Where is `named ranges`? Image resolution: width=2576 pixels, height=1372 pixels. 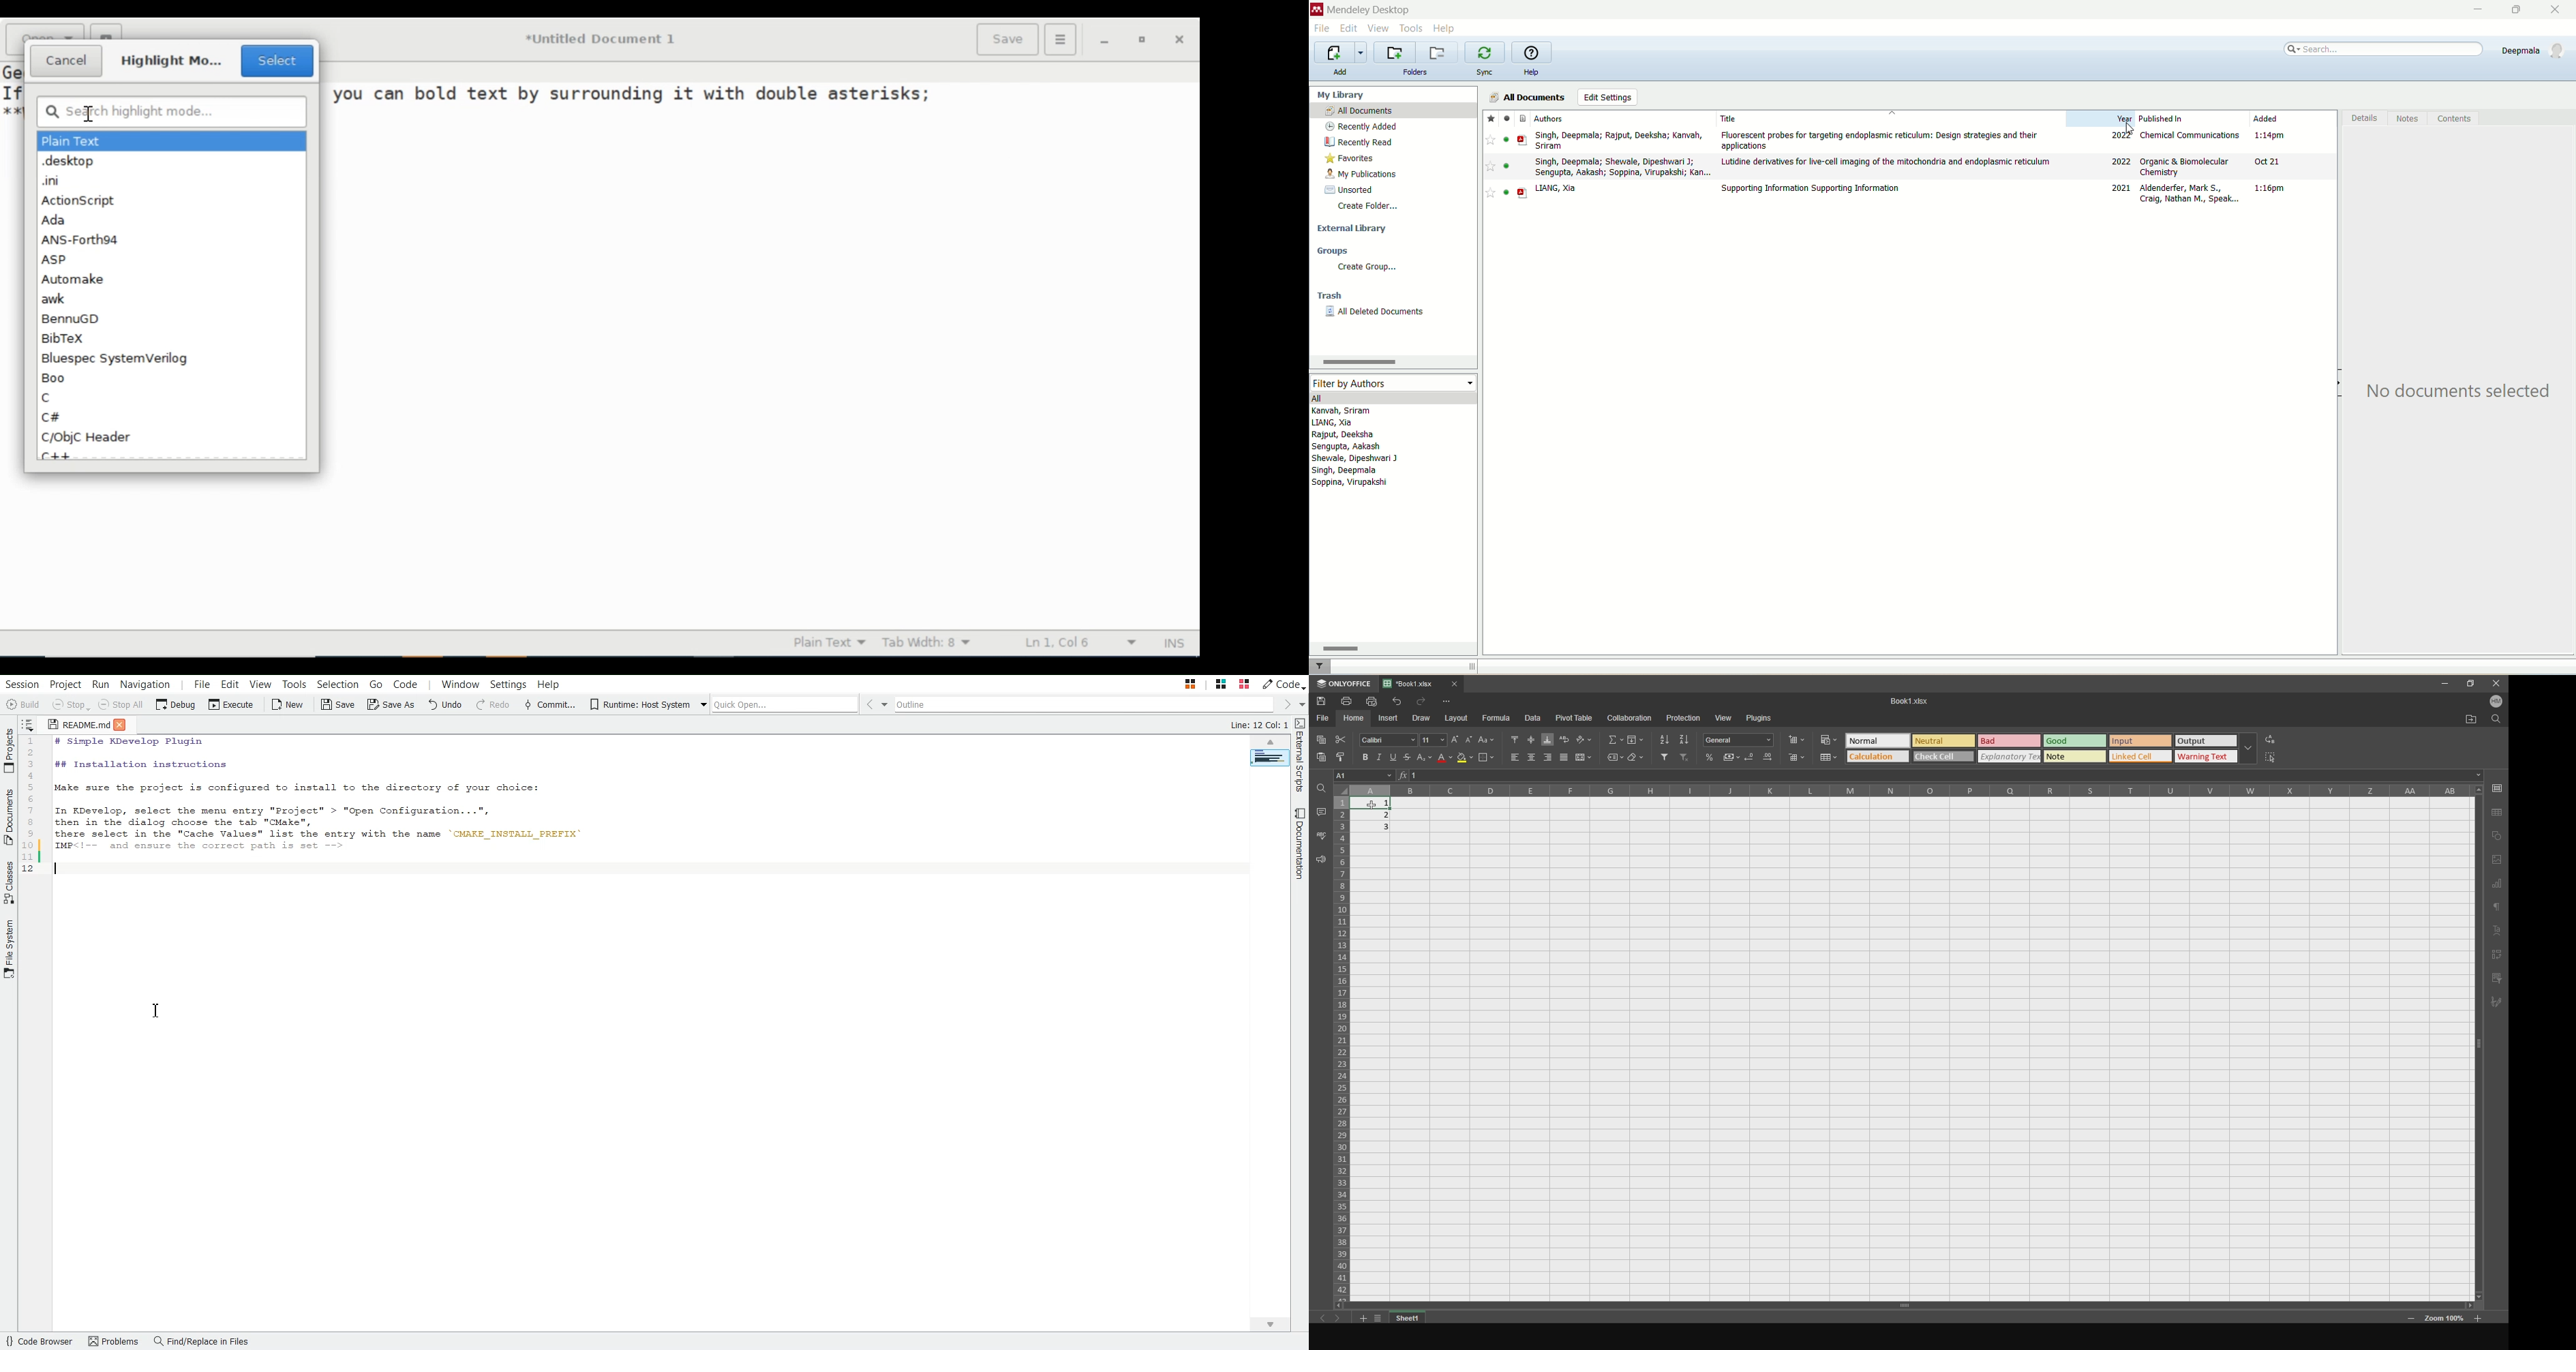
named ranges is located at coordinates (1611, 758).